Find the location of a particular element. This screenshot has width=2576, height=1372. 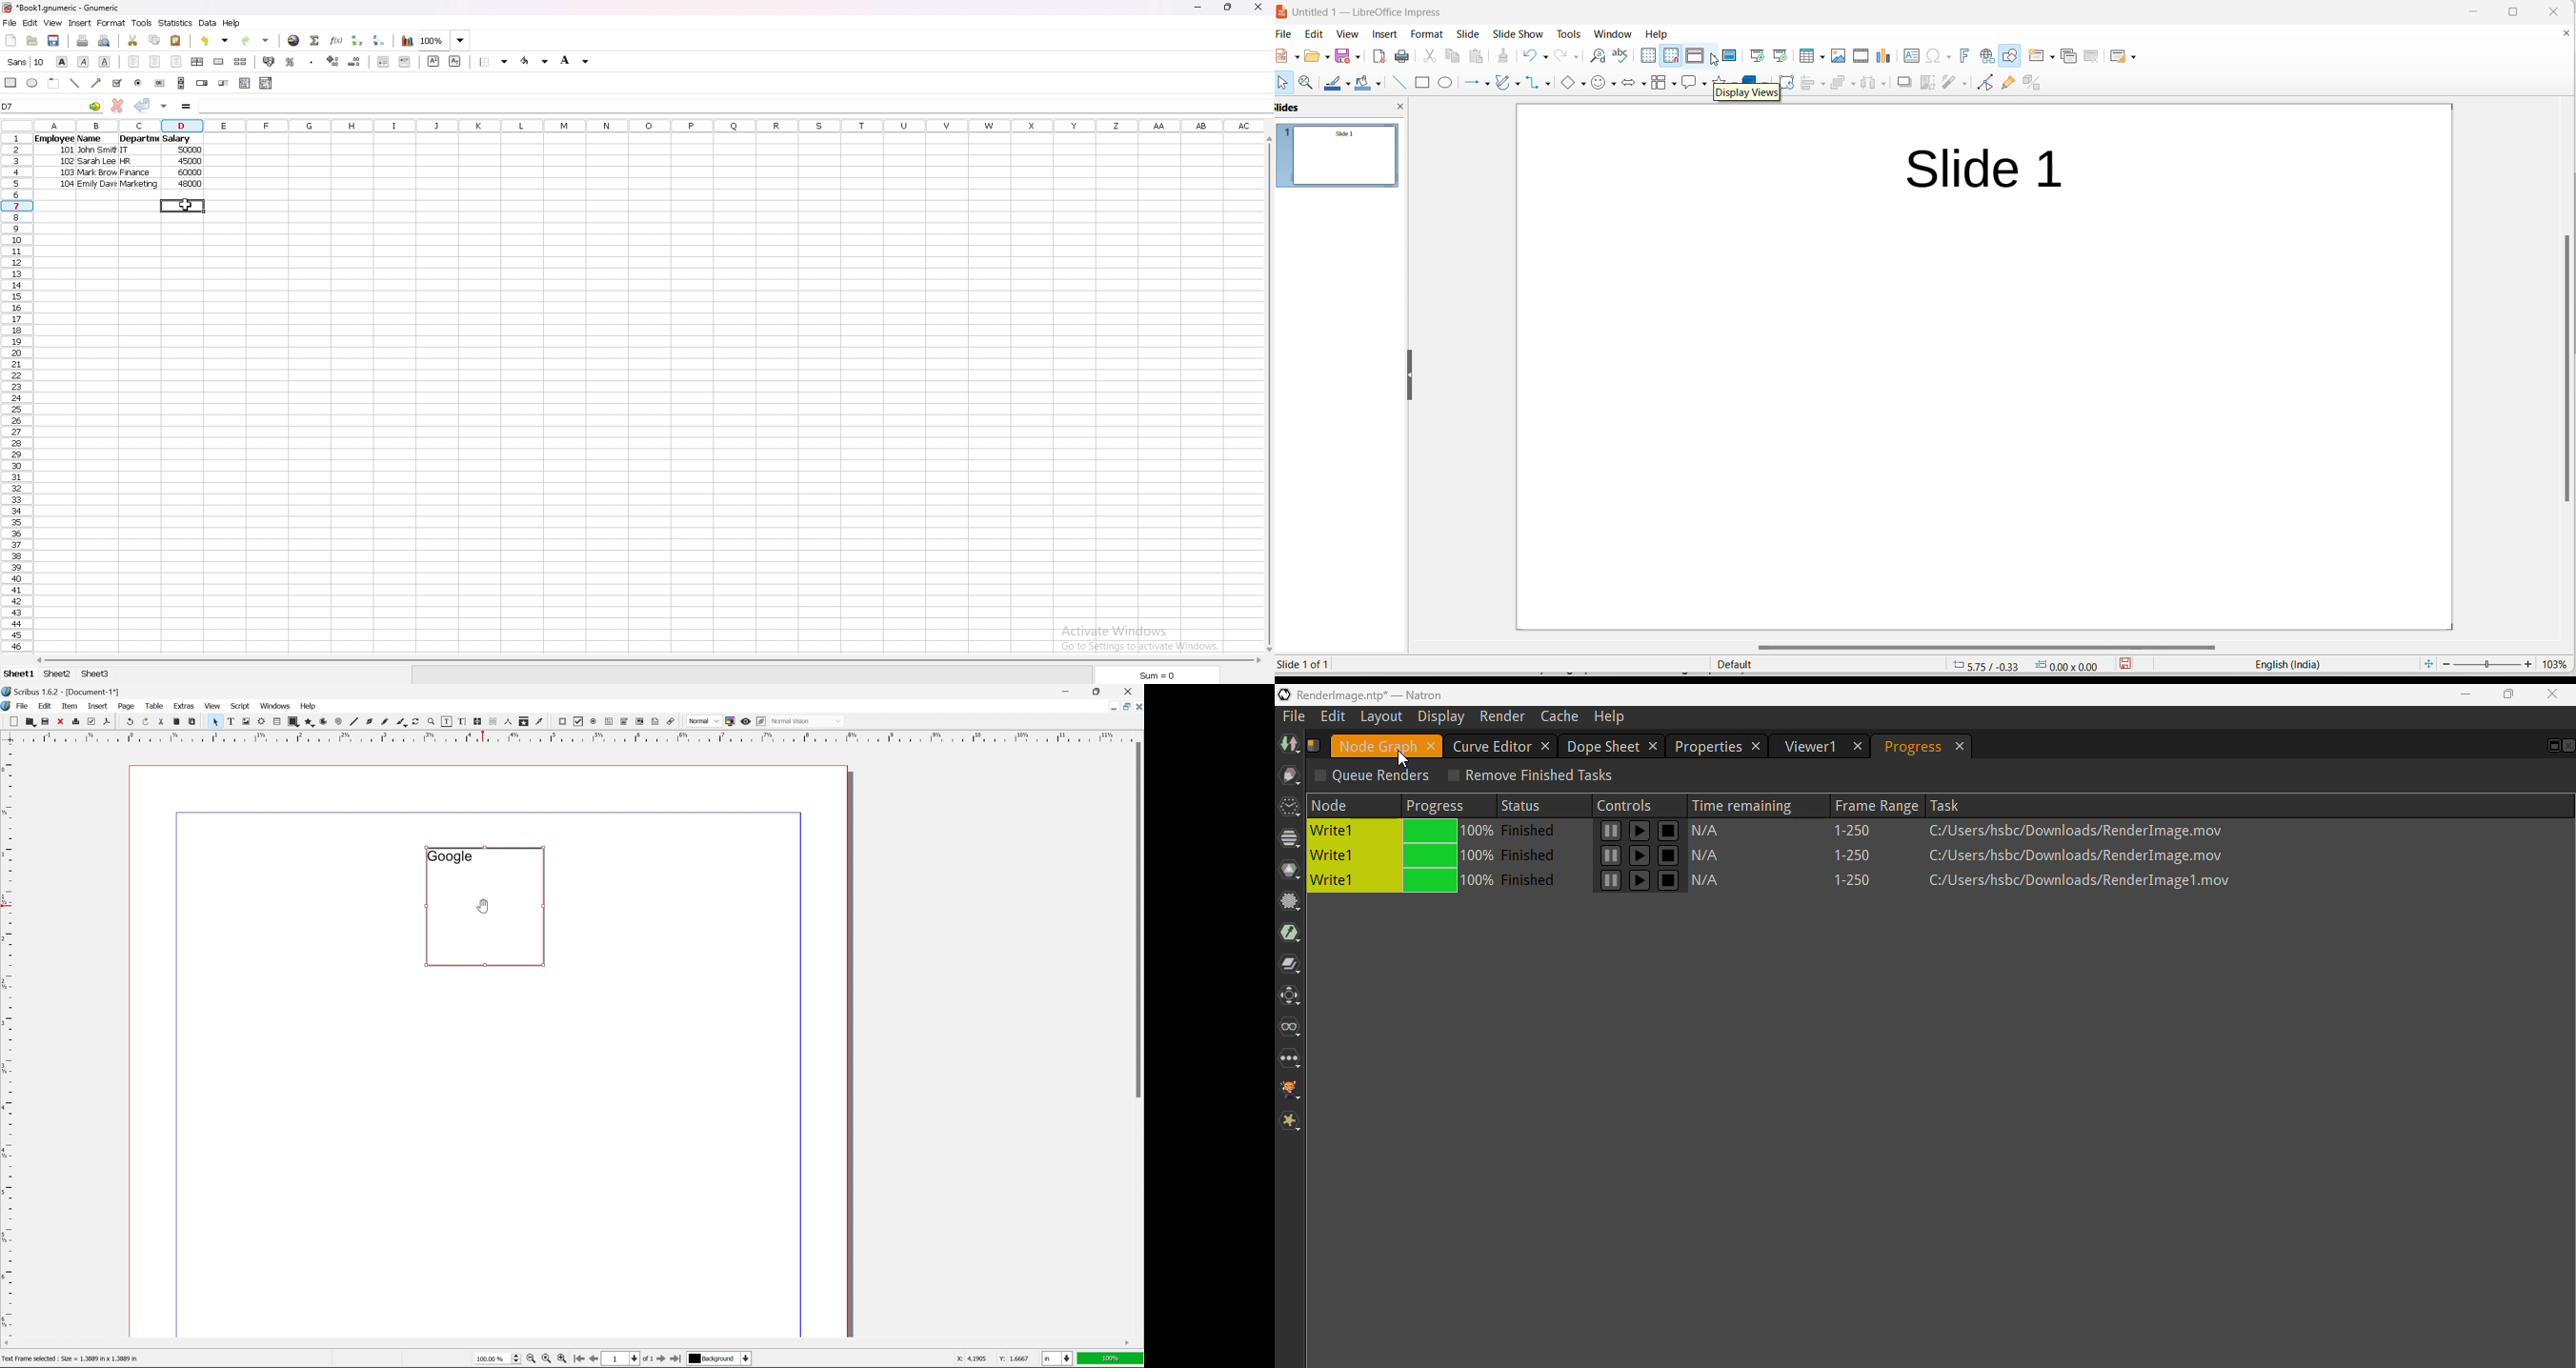

normal vision is located at coordinates (808, 721).